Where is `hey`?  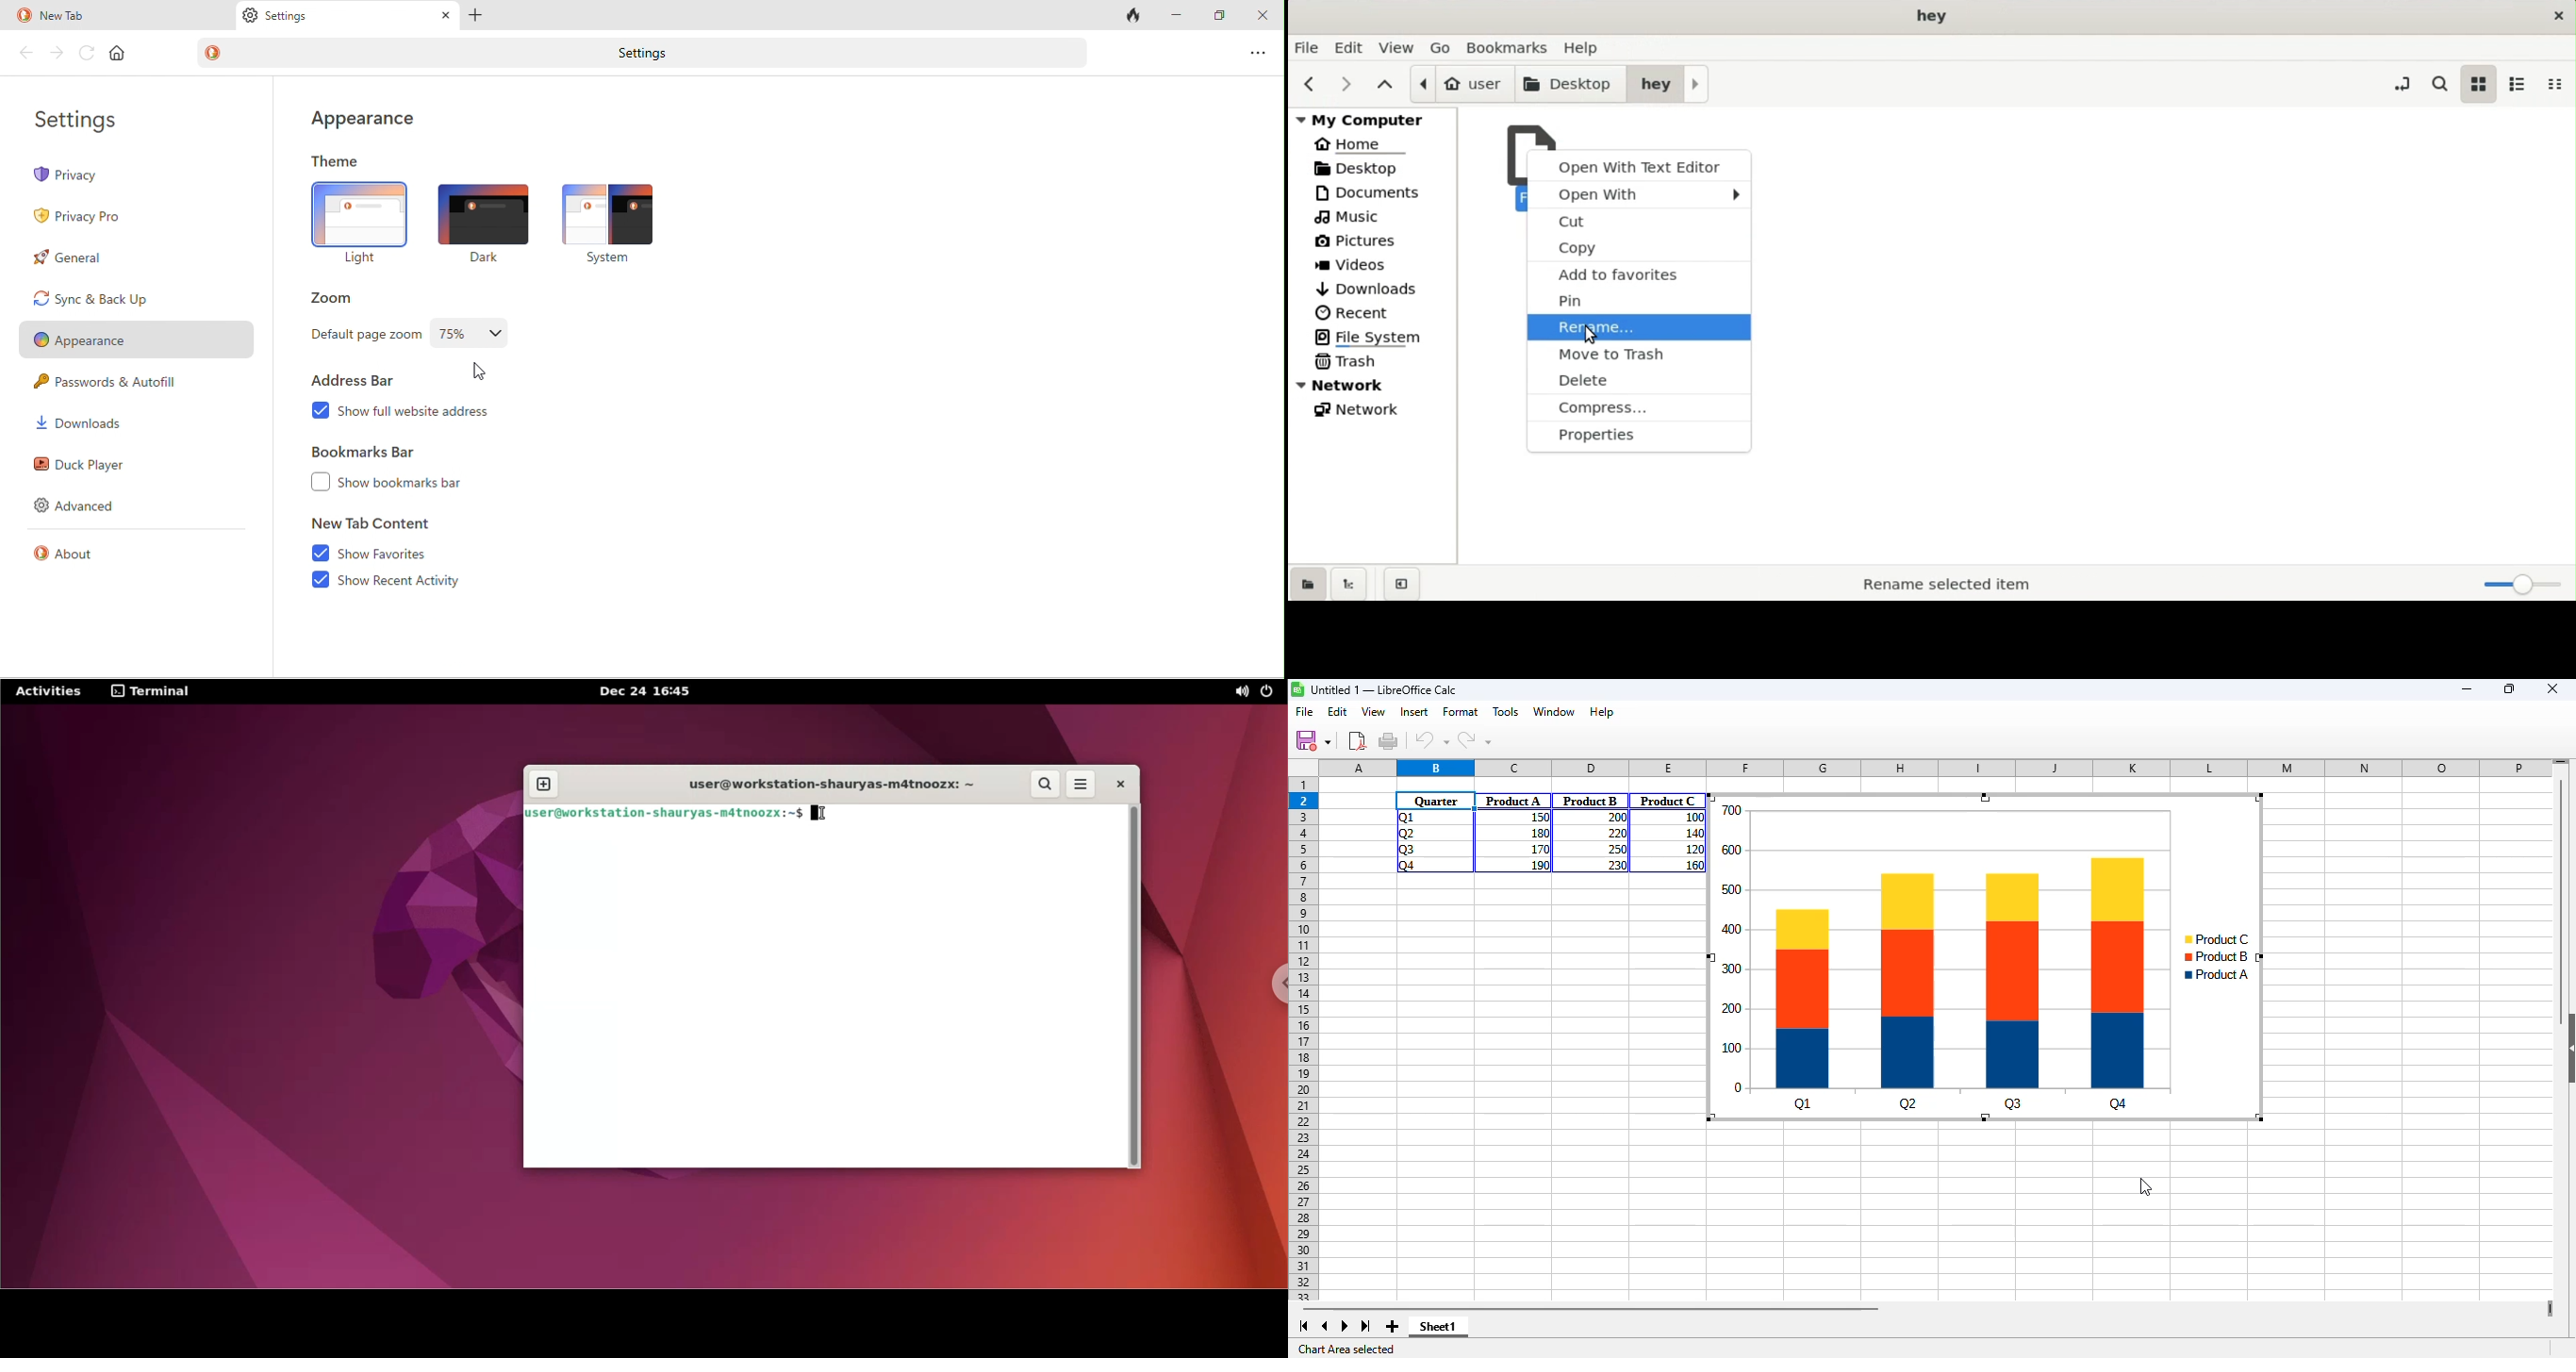
hey is located at coordinates (1668, 83).